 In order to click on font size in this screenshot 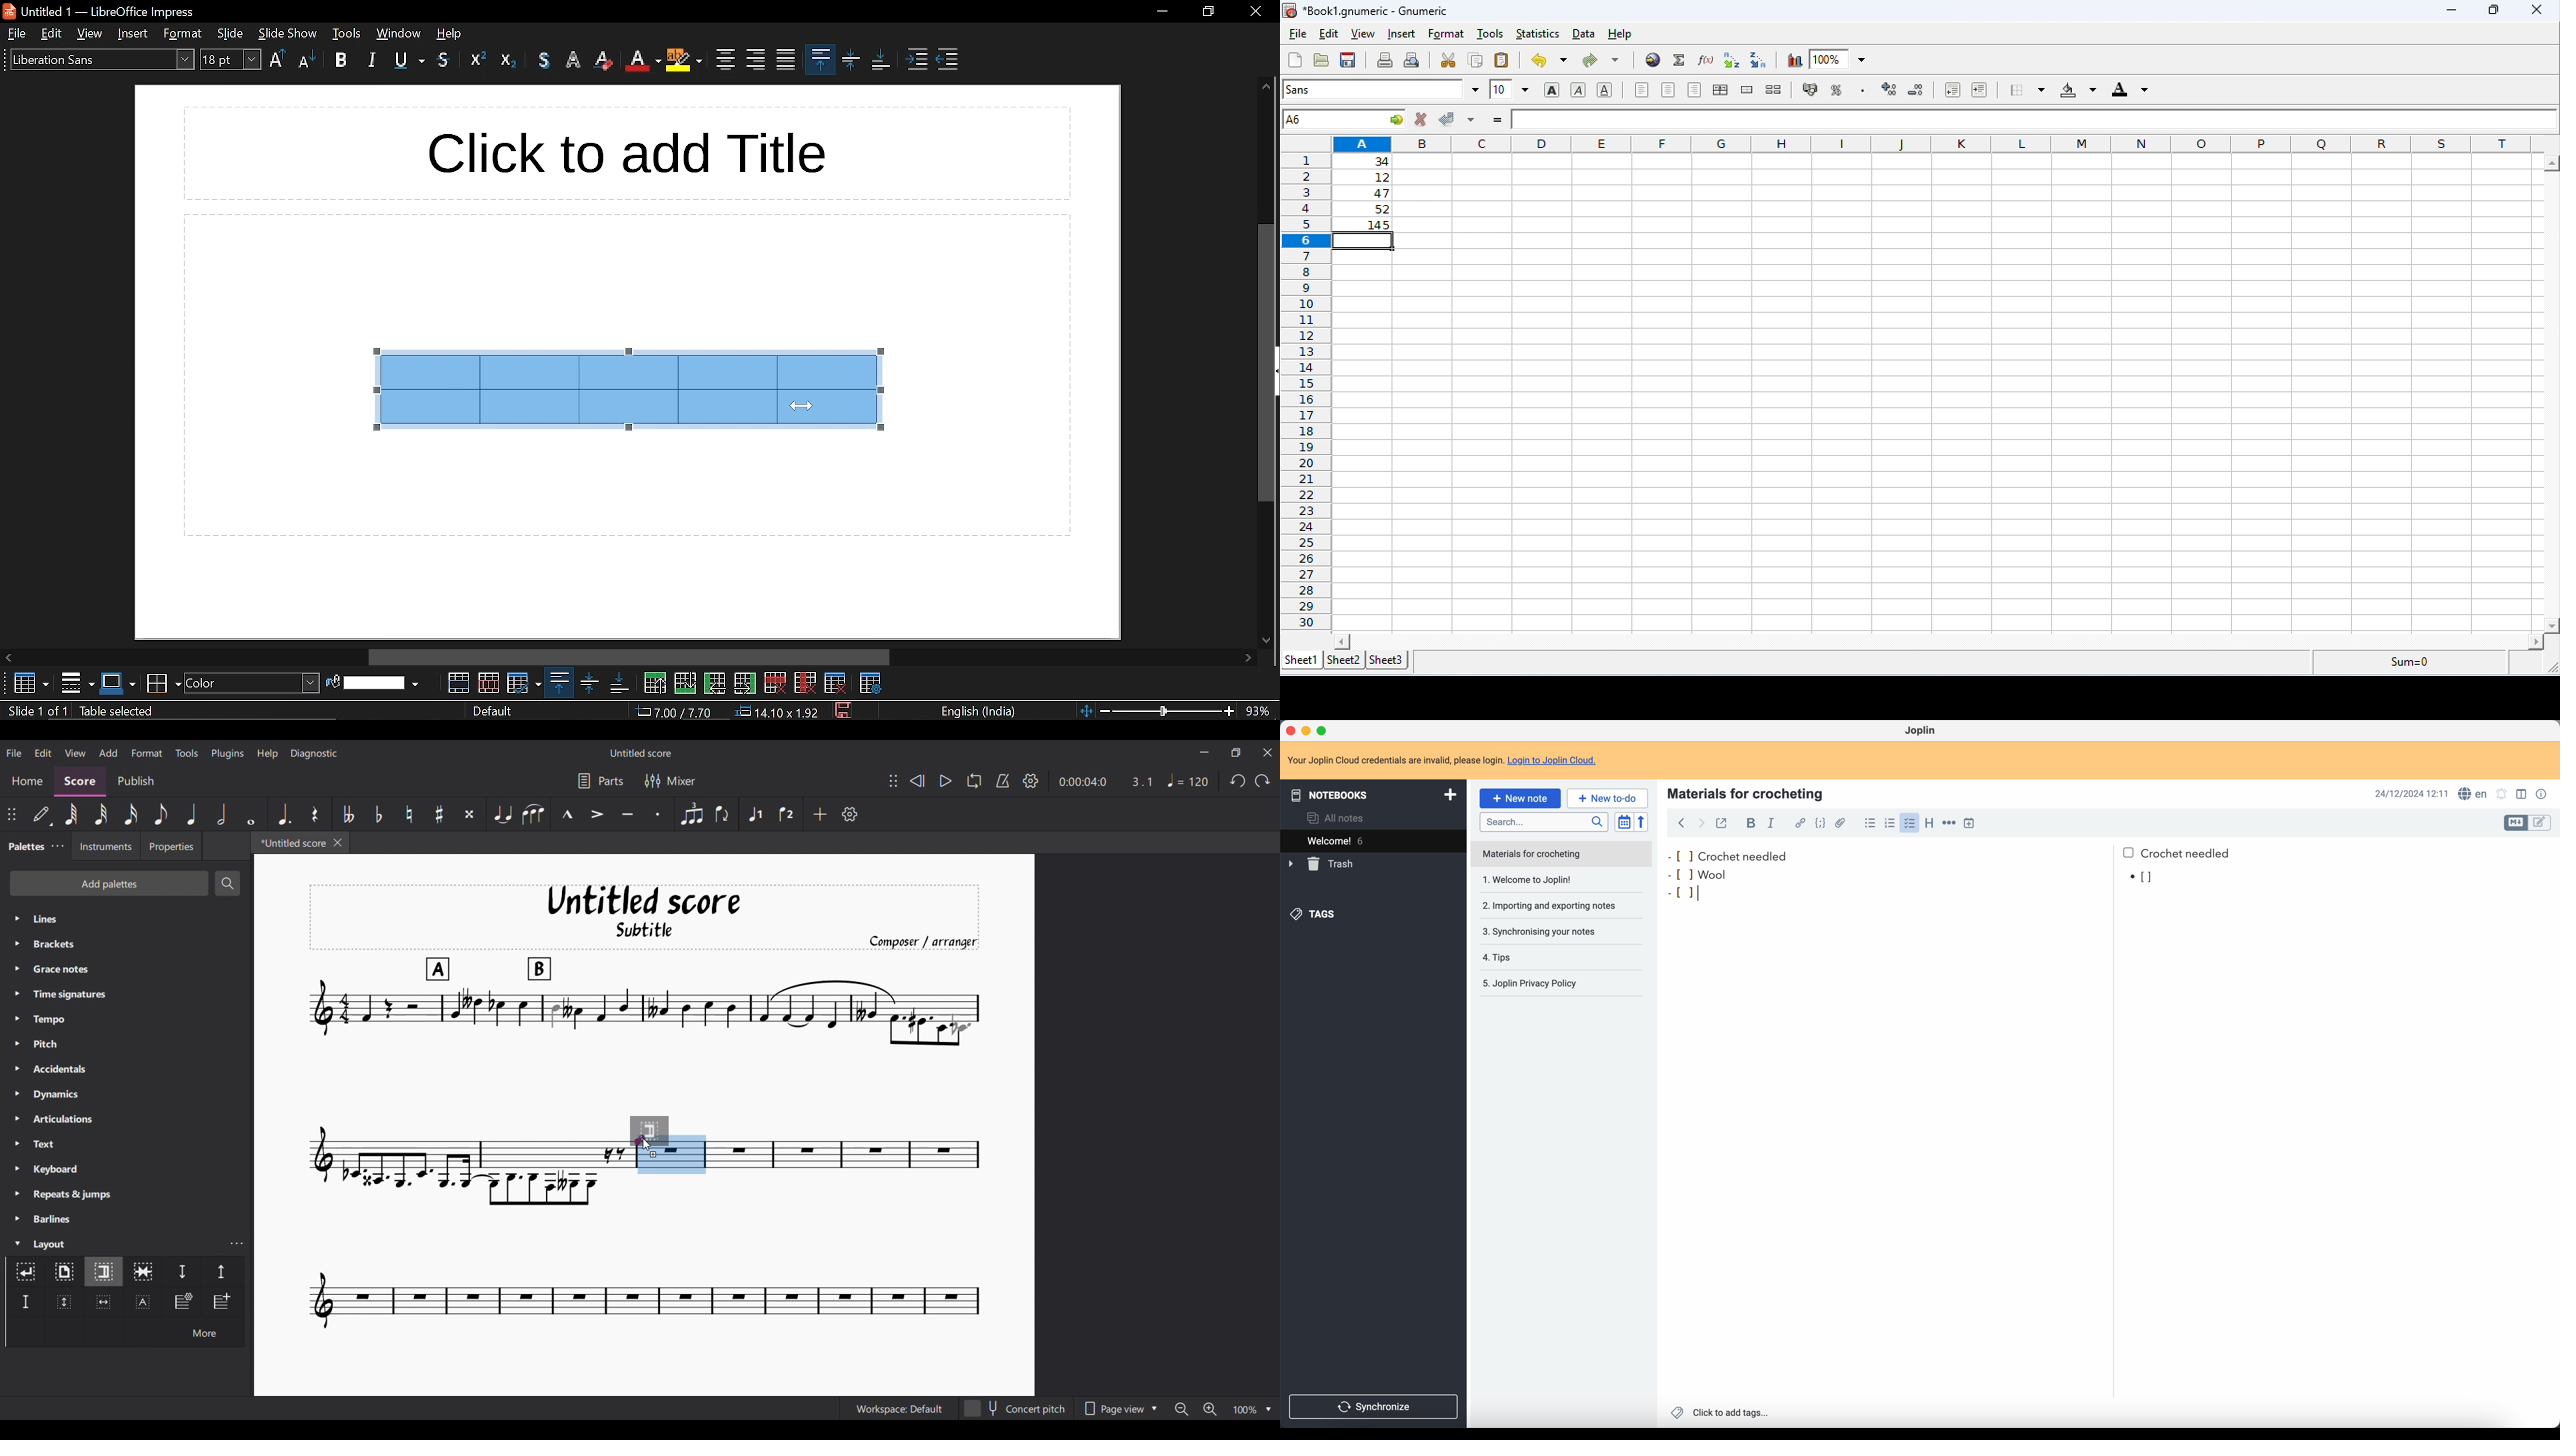, I will do `click(1511, 89)`.